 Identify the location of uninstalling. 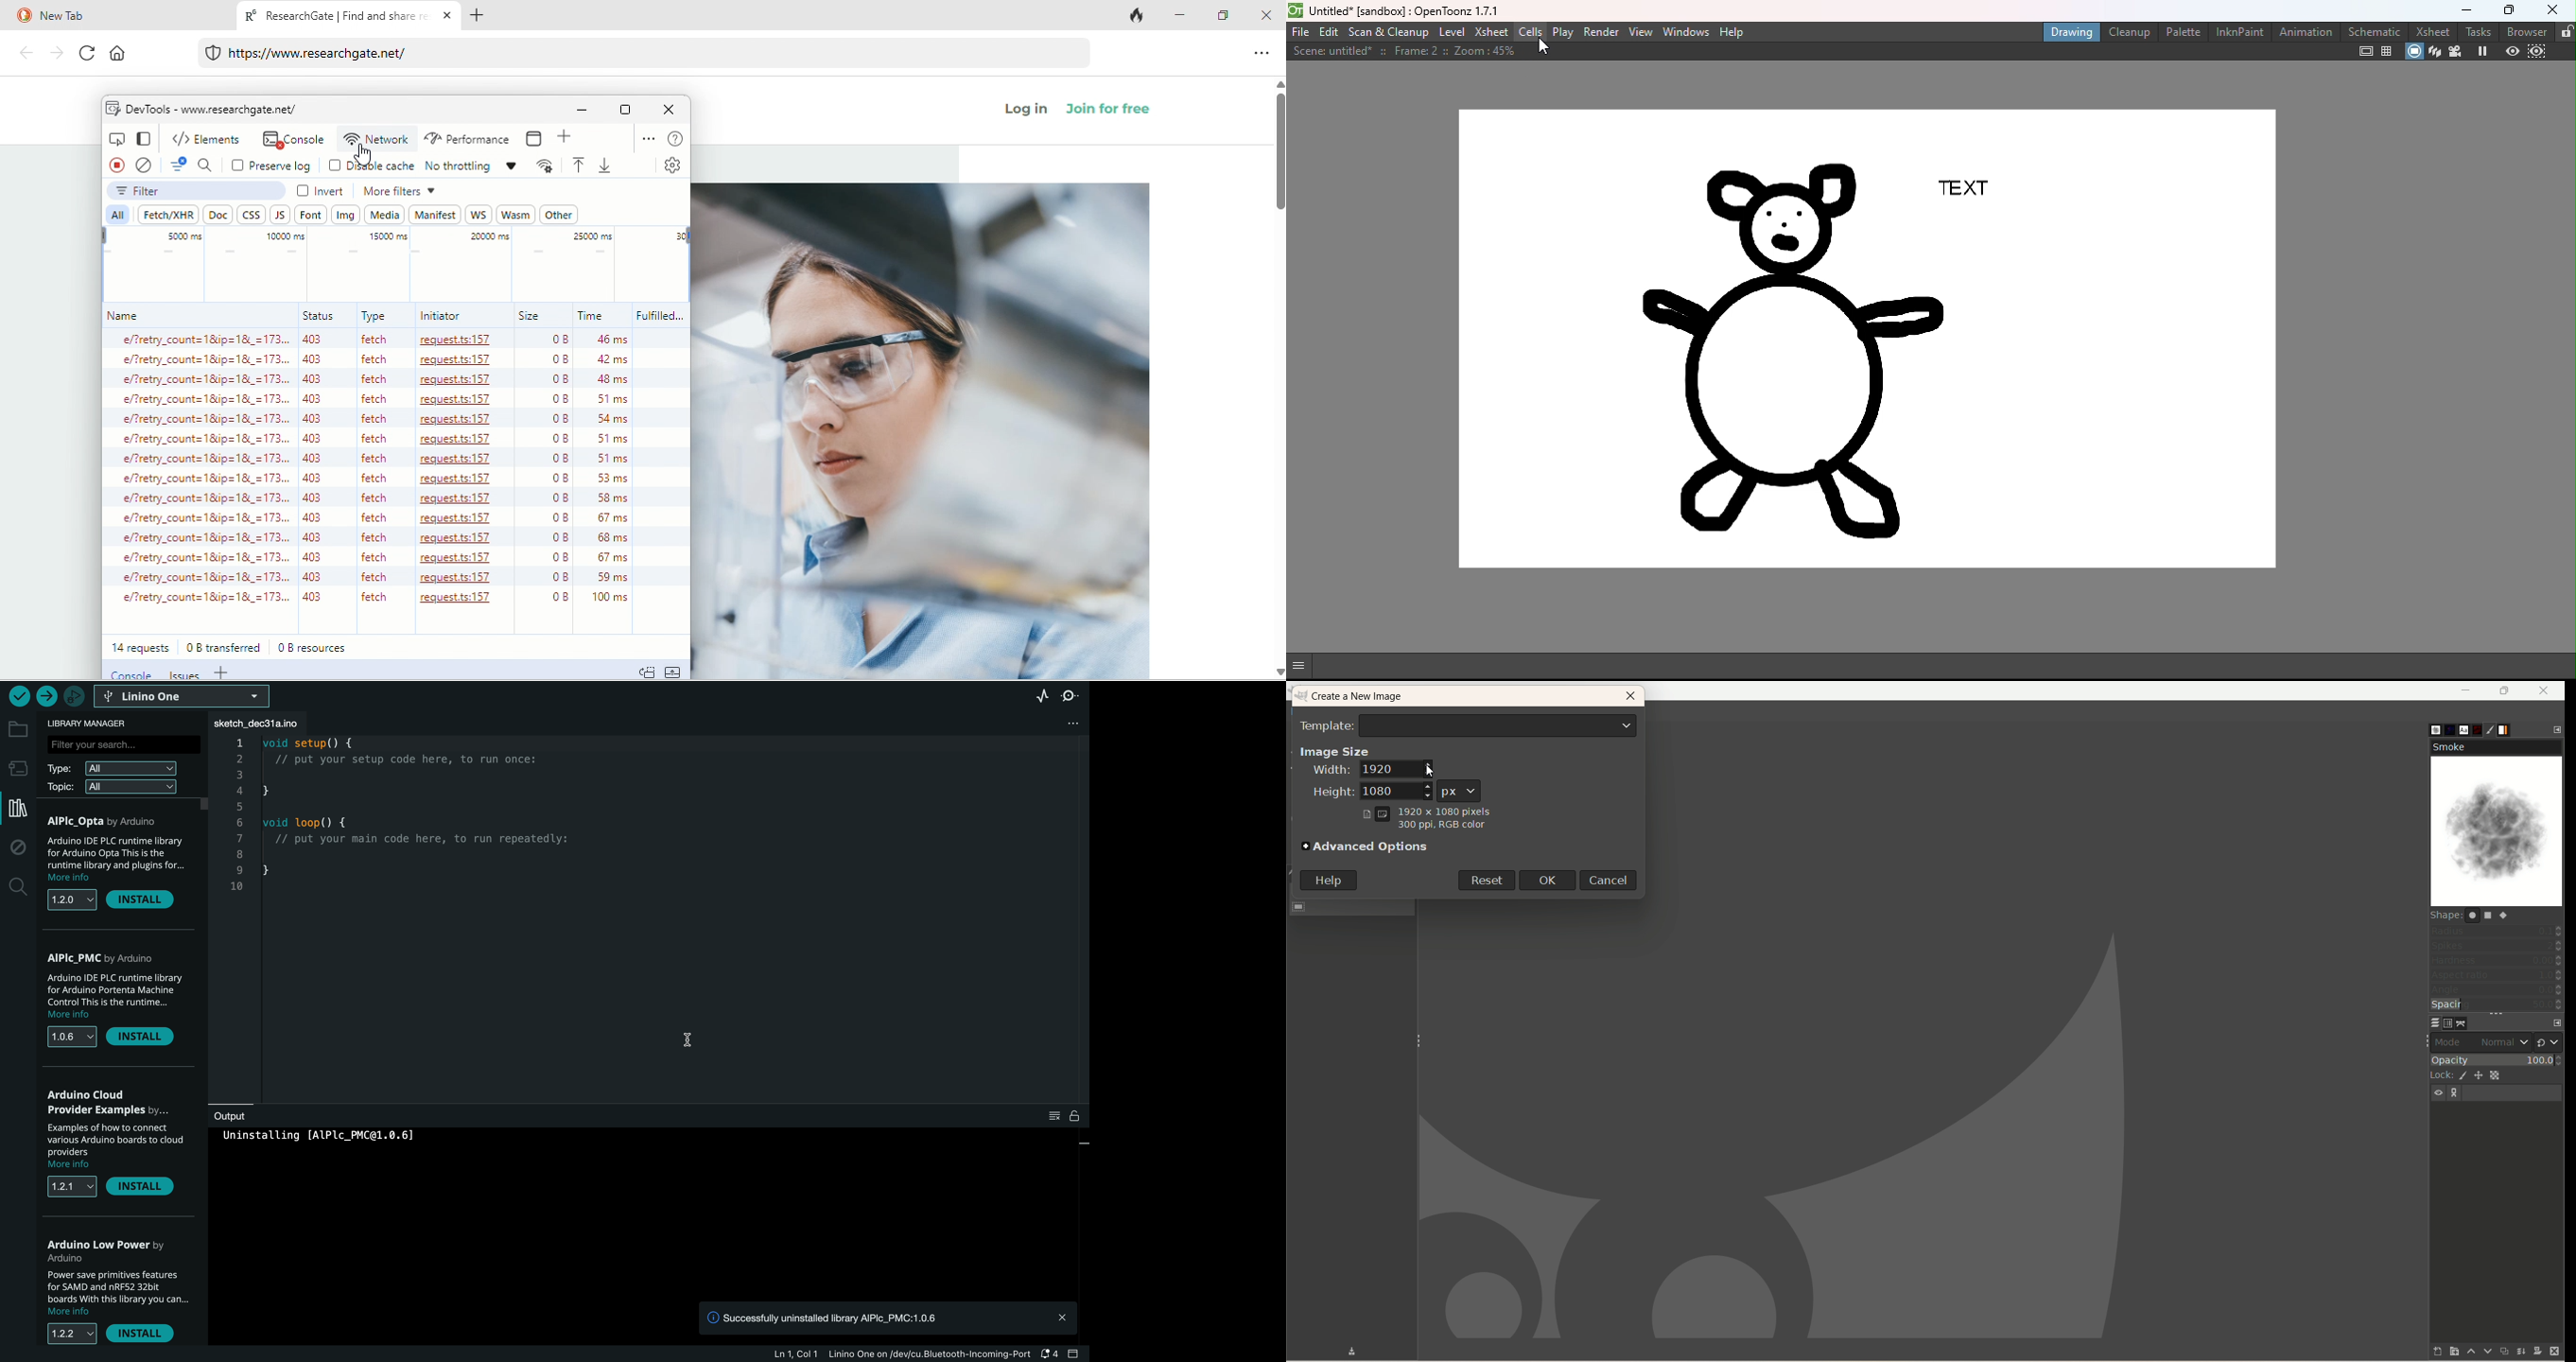
(326, 1142).